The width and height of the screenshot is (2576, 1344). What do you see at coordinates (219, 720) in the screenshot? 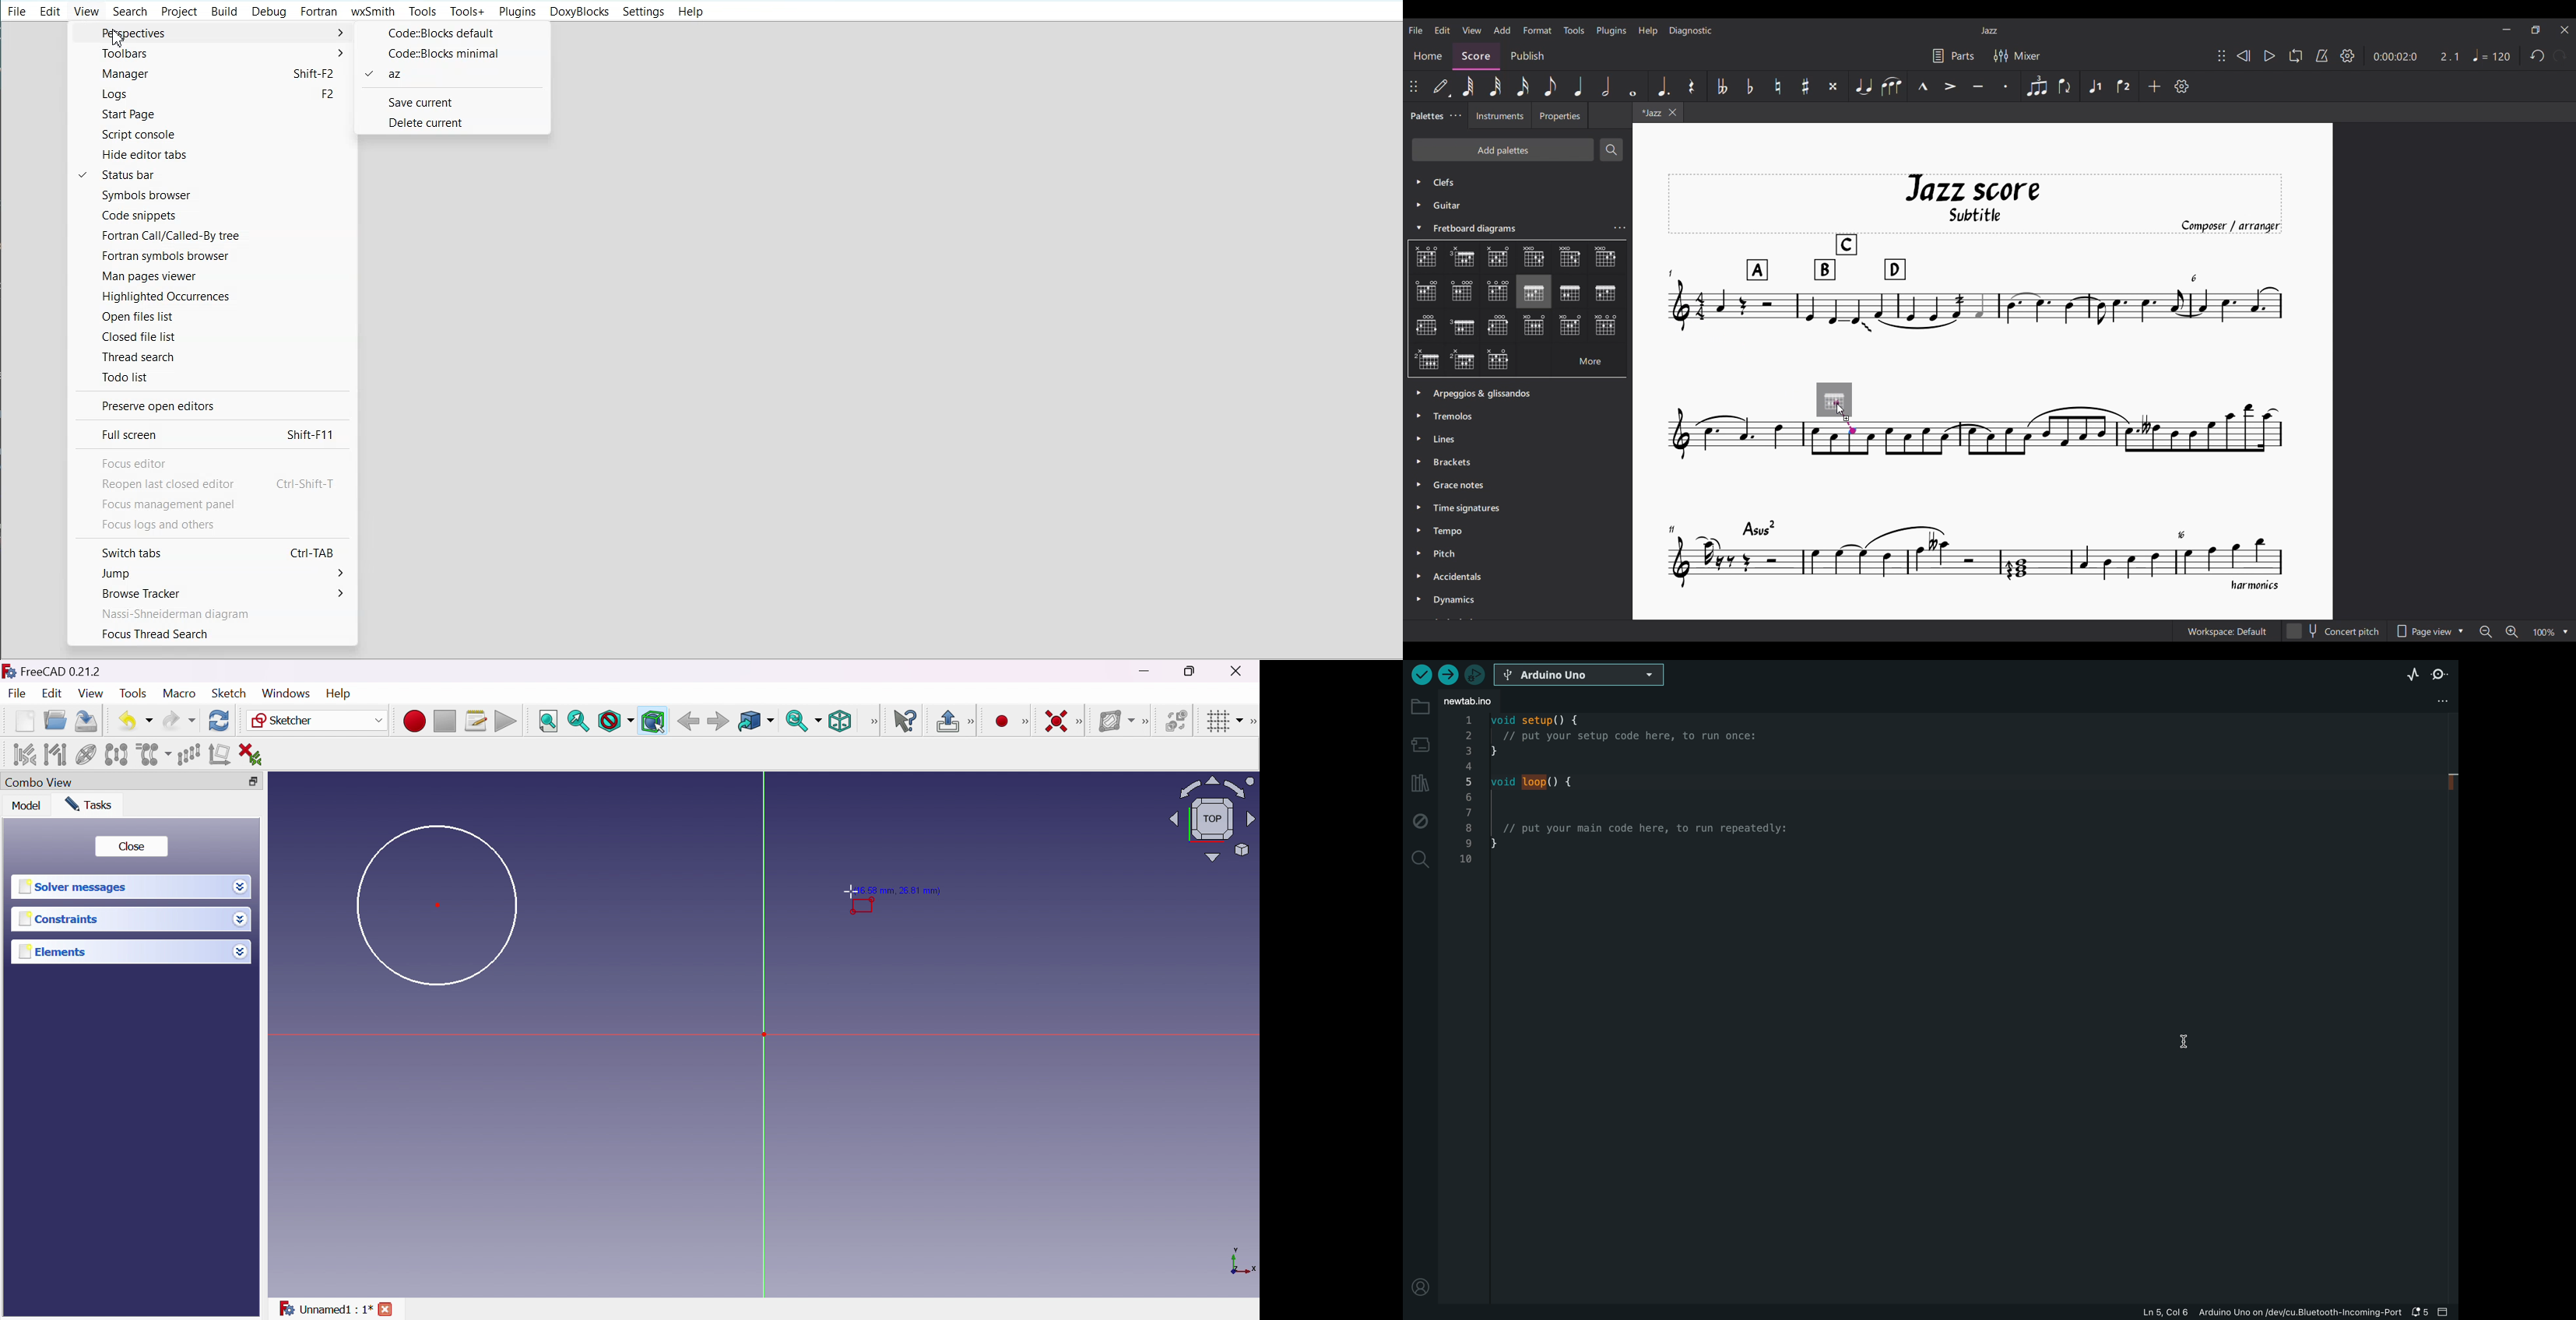
I see `Refresh` at bounding box center [219, 720].